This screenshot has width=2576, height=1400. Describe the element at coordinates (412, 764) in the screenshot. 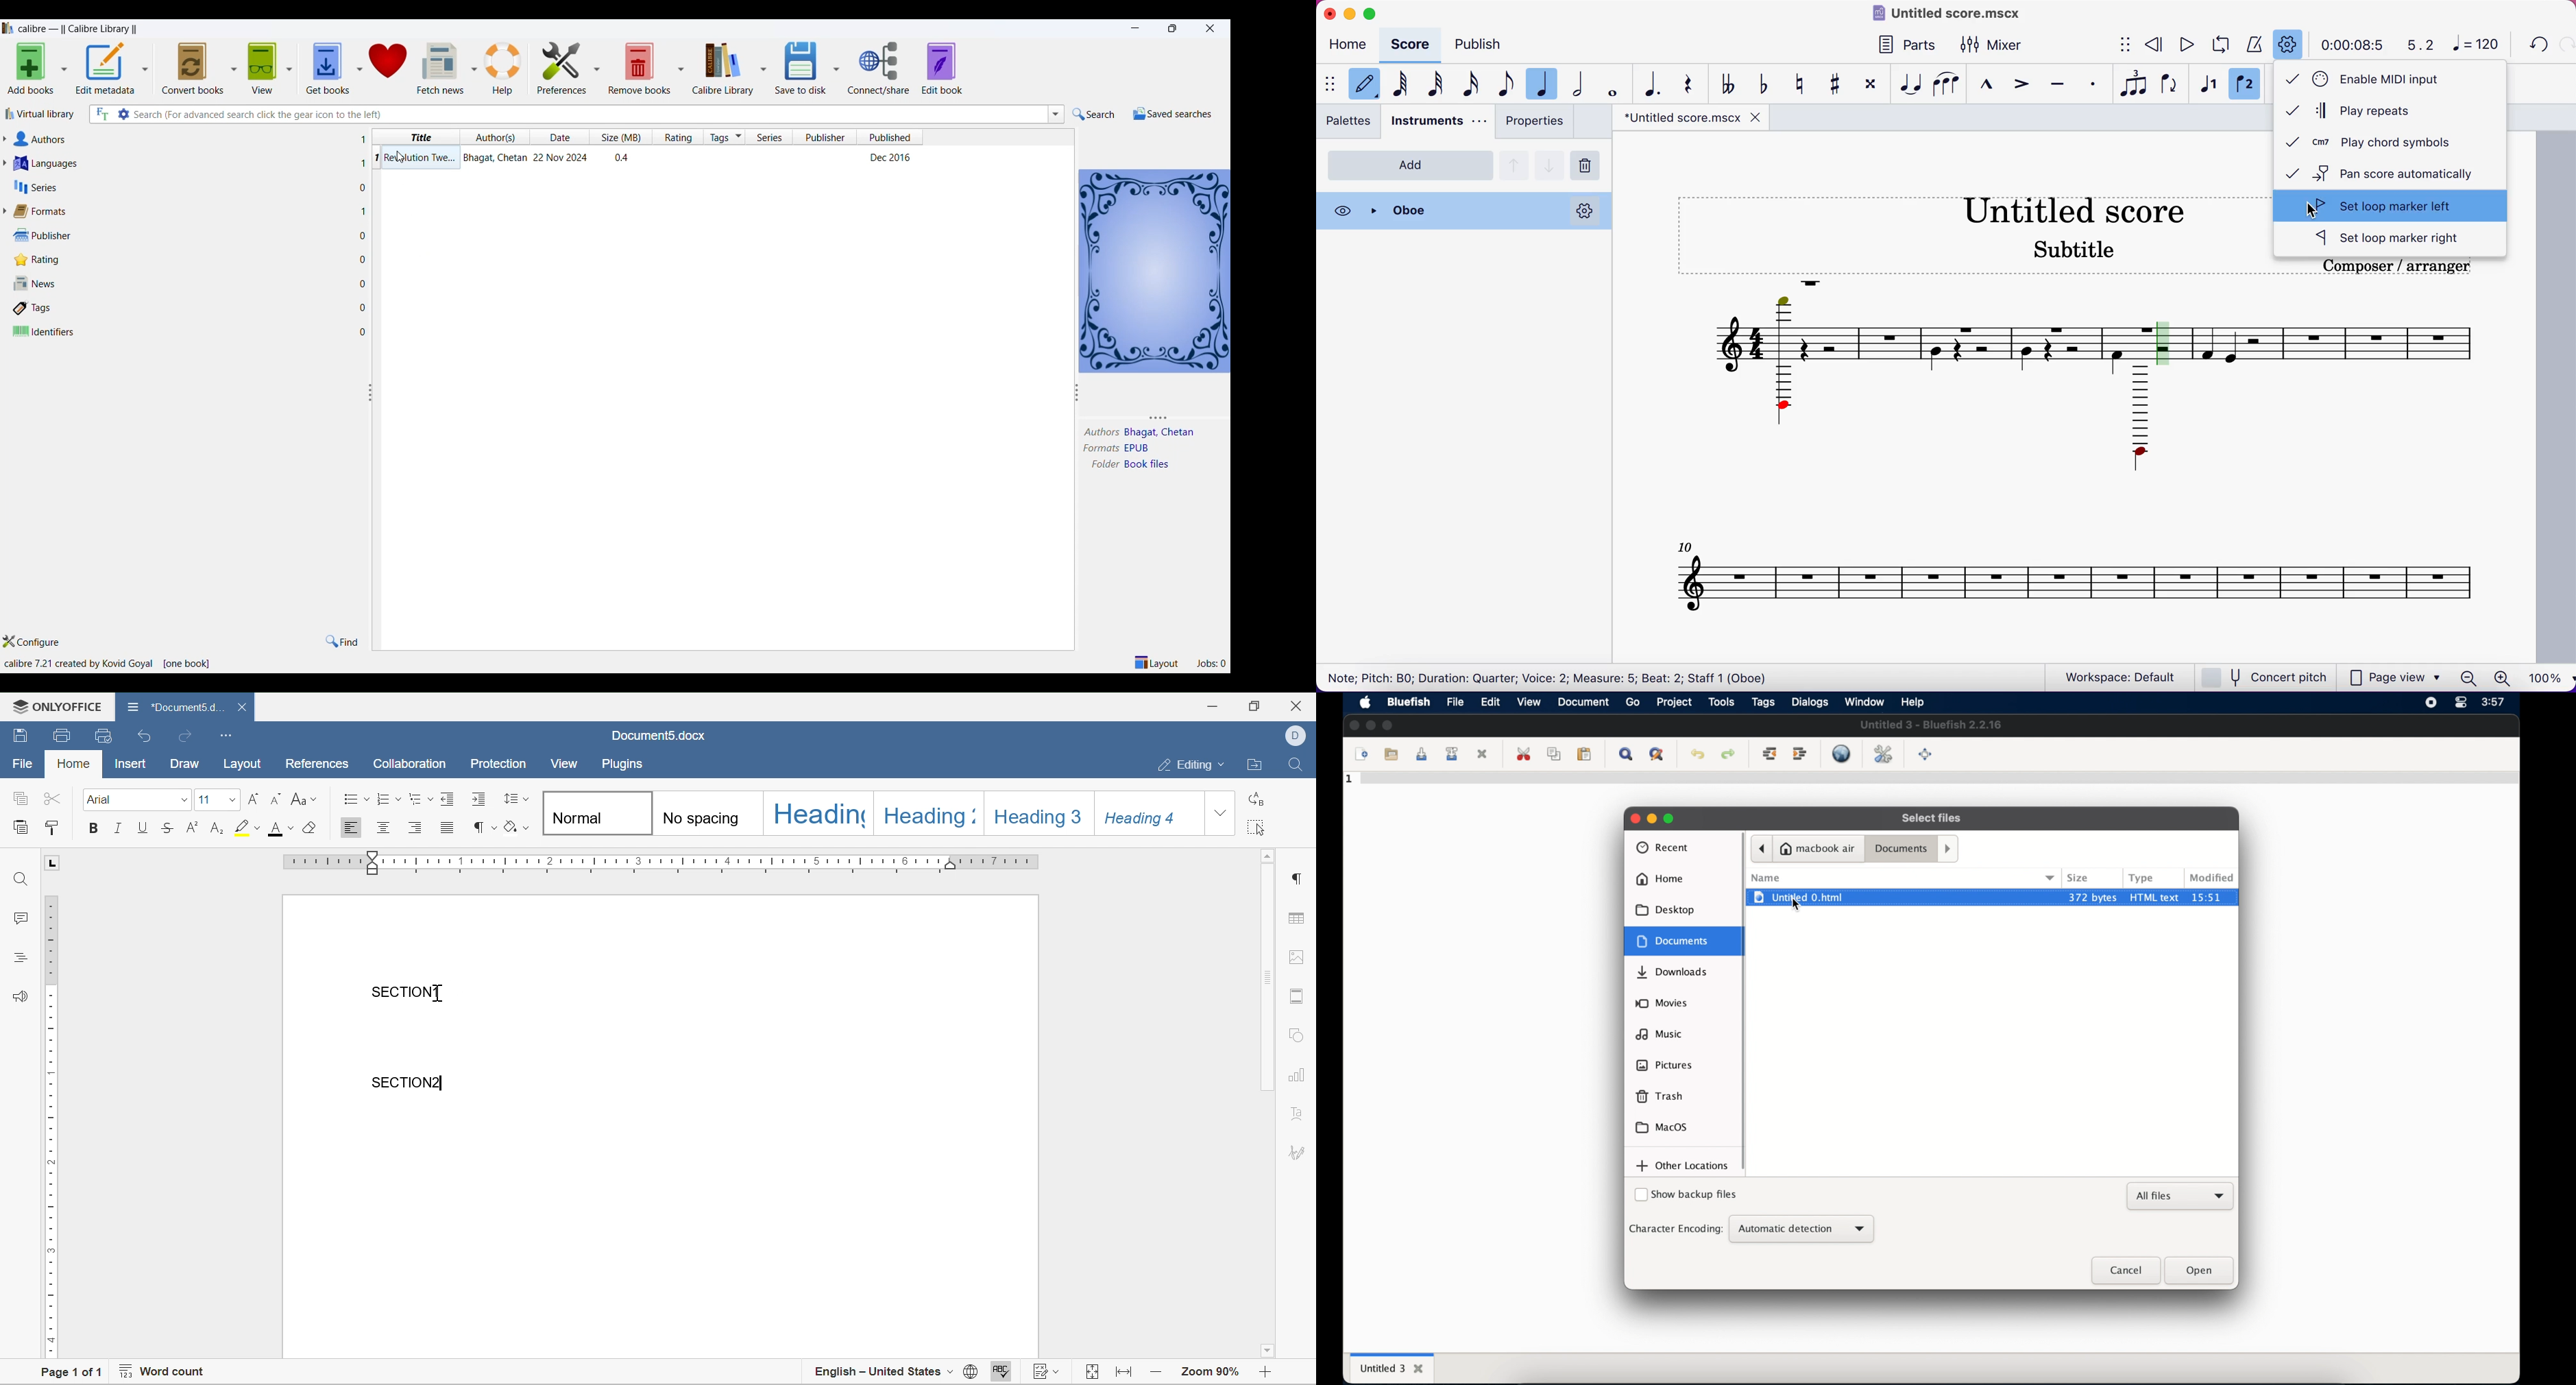

I see `collaboration` at that location.